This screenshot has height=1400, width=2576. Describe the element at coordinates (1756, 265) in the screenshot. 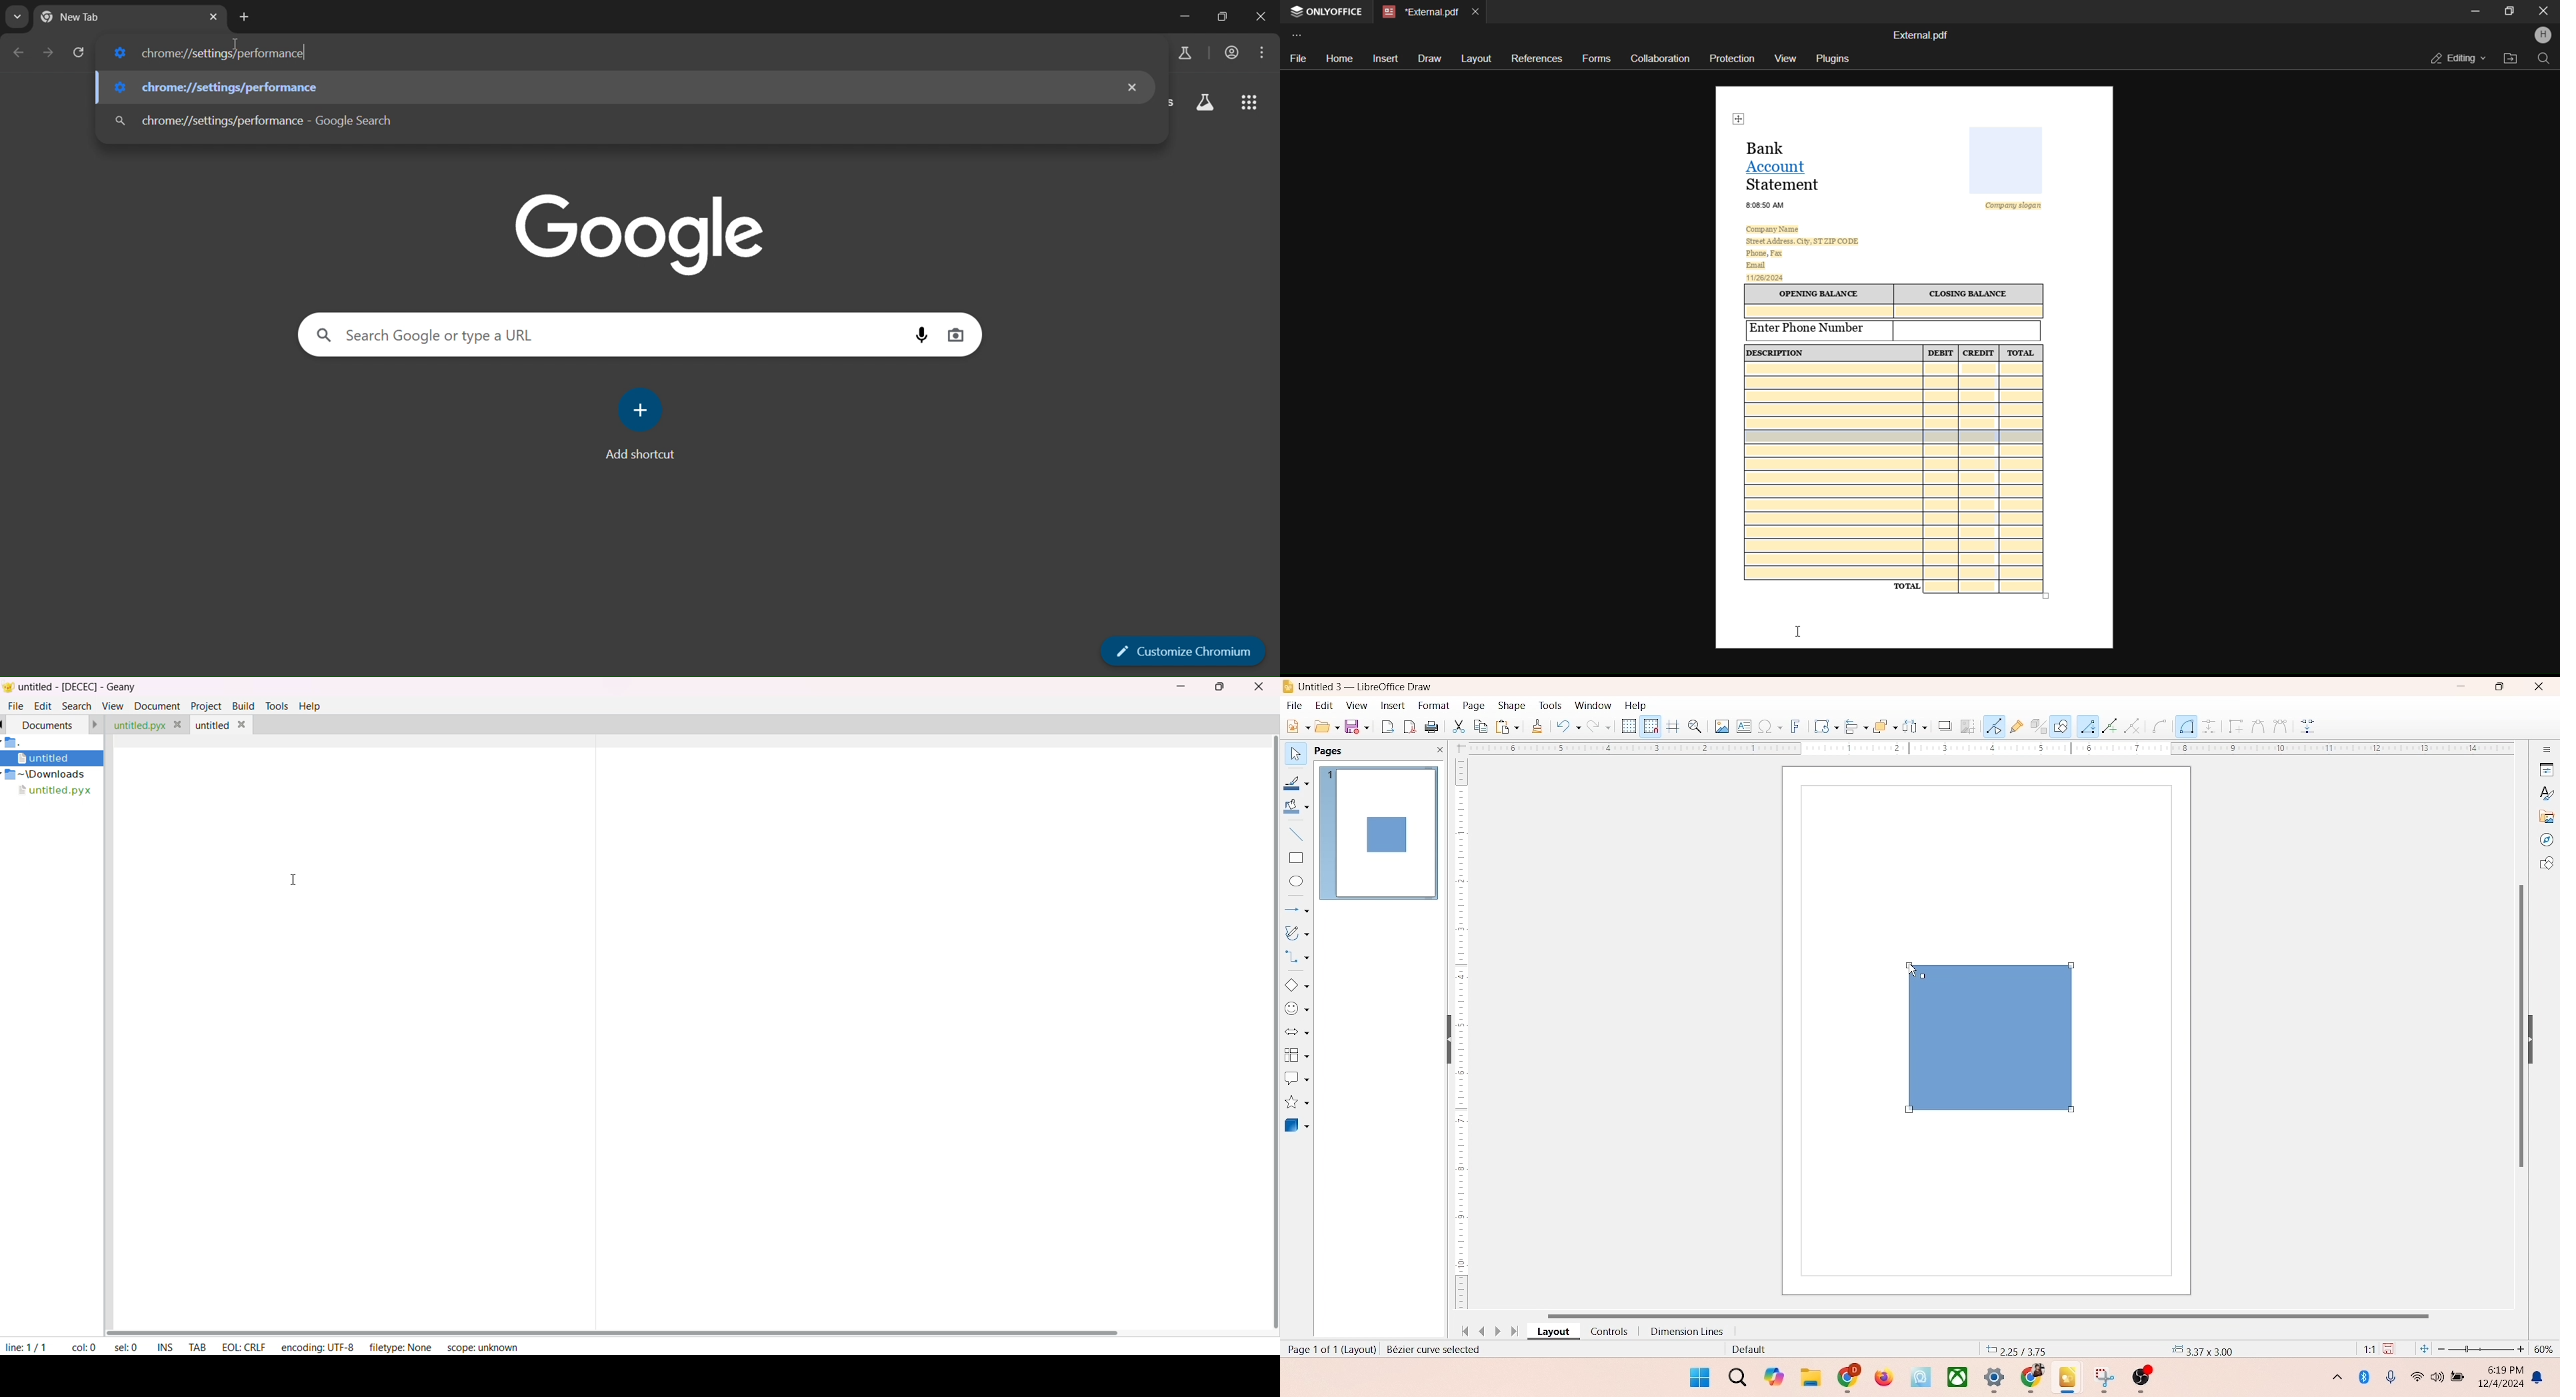

I see `Email` at that location.